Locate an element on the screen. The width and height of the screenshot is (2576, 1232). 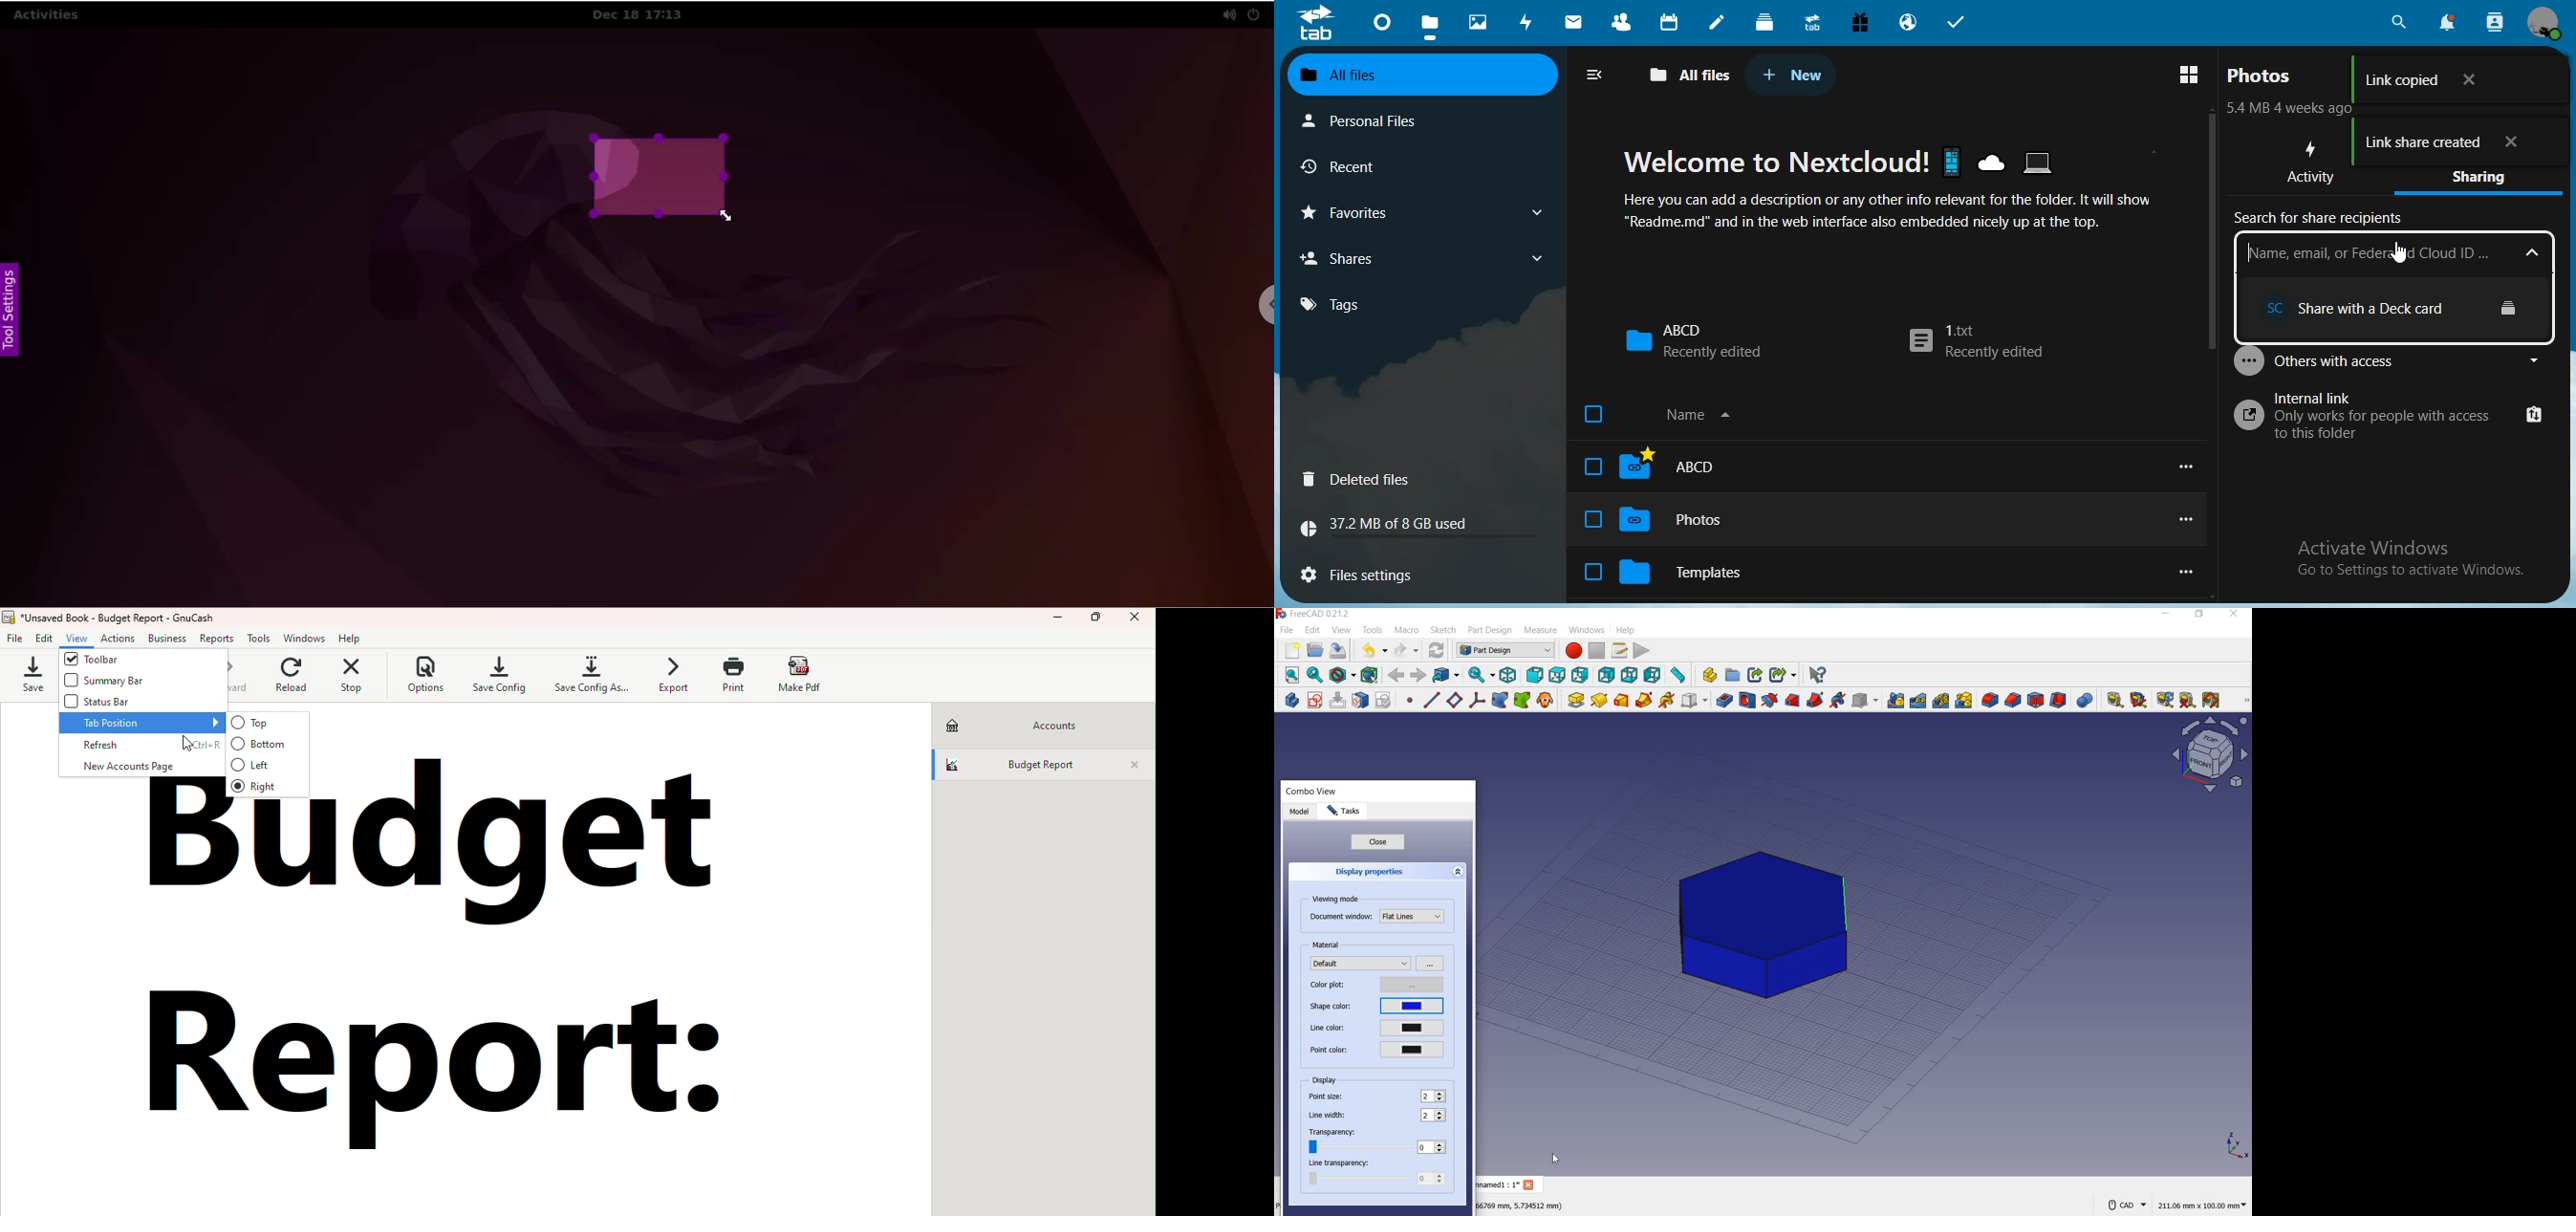
calendar is located at coordinates (1672, 22).